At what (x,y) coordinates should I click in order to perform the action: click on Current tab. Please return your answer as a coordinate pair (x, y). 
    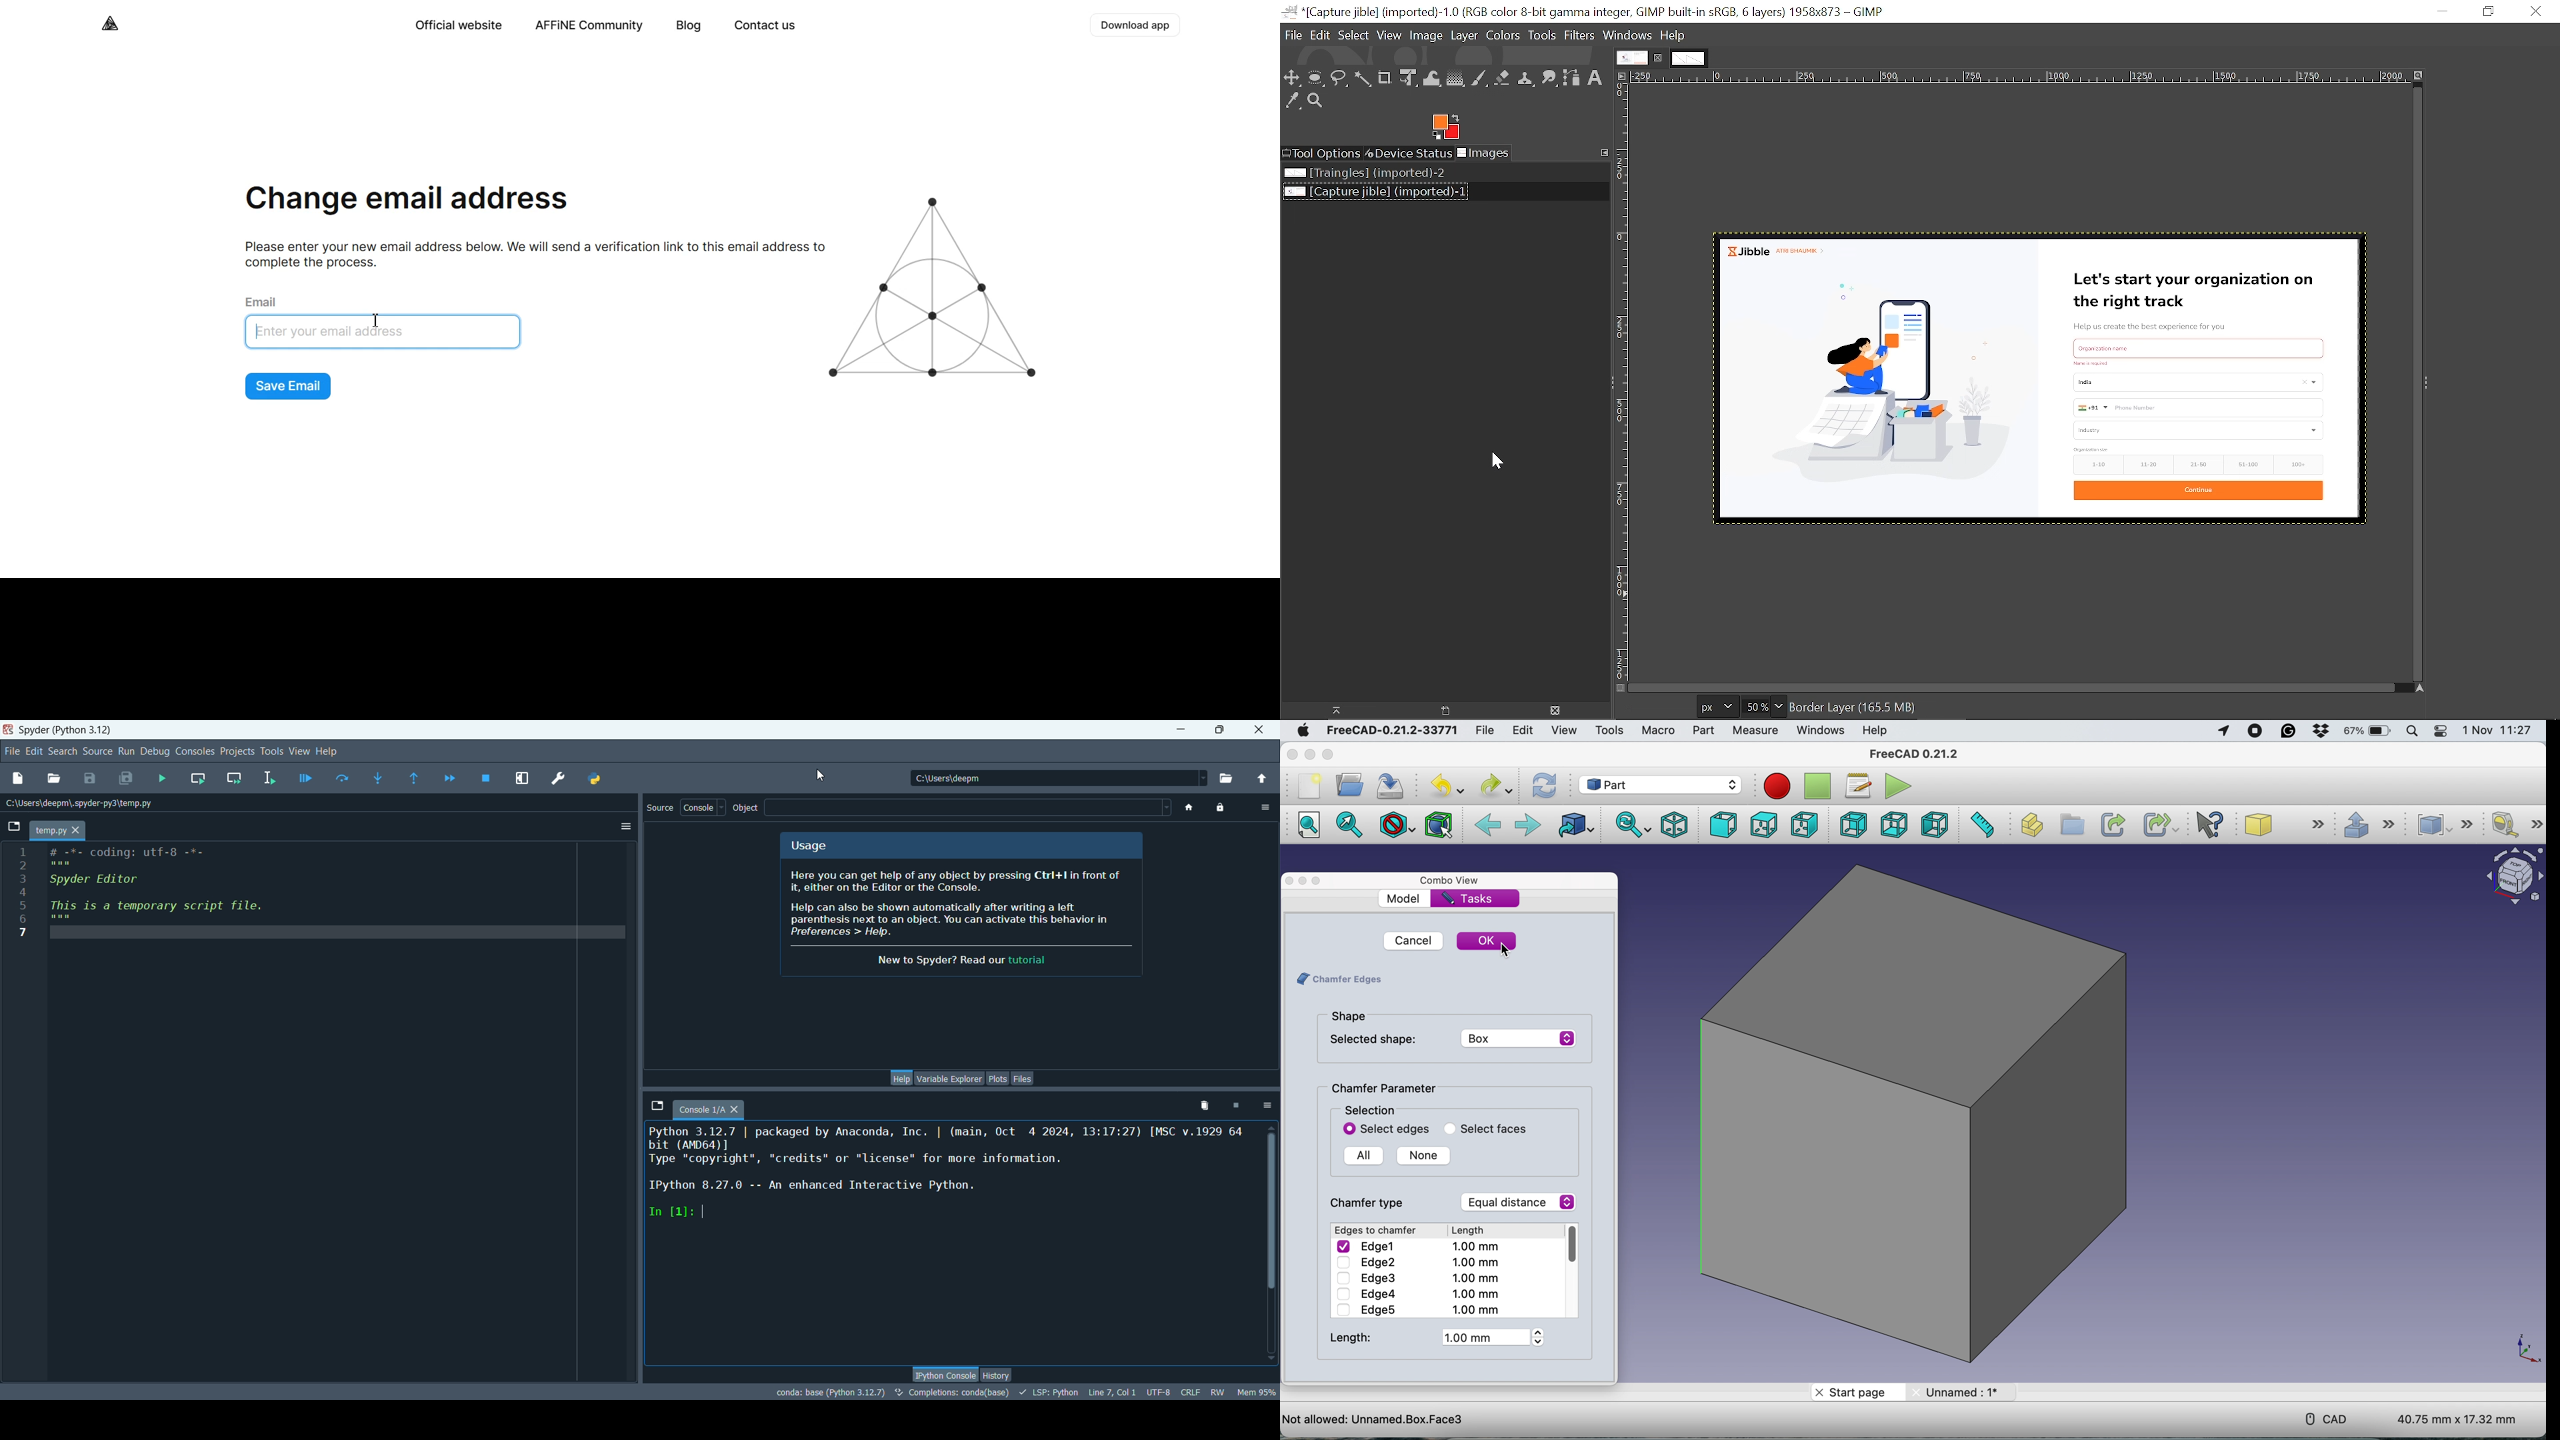
    Looking at the image, I should click on (1631, 58).